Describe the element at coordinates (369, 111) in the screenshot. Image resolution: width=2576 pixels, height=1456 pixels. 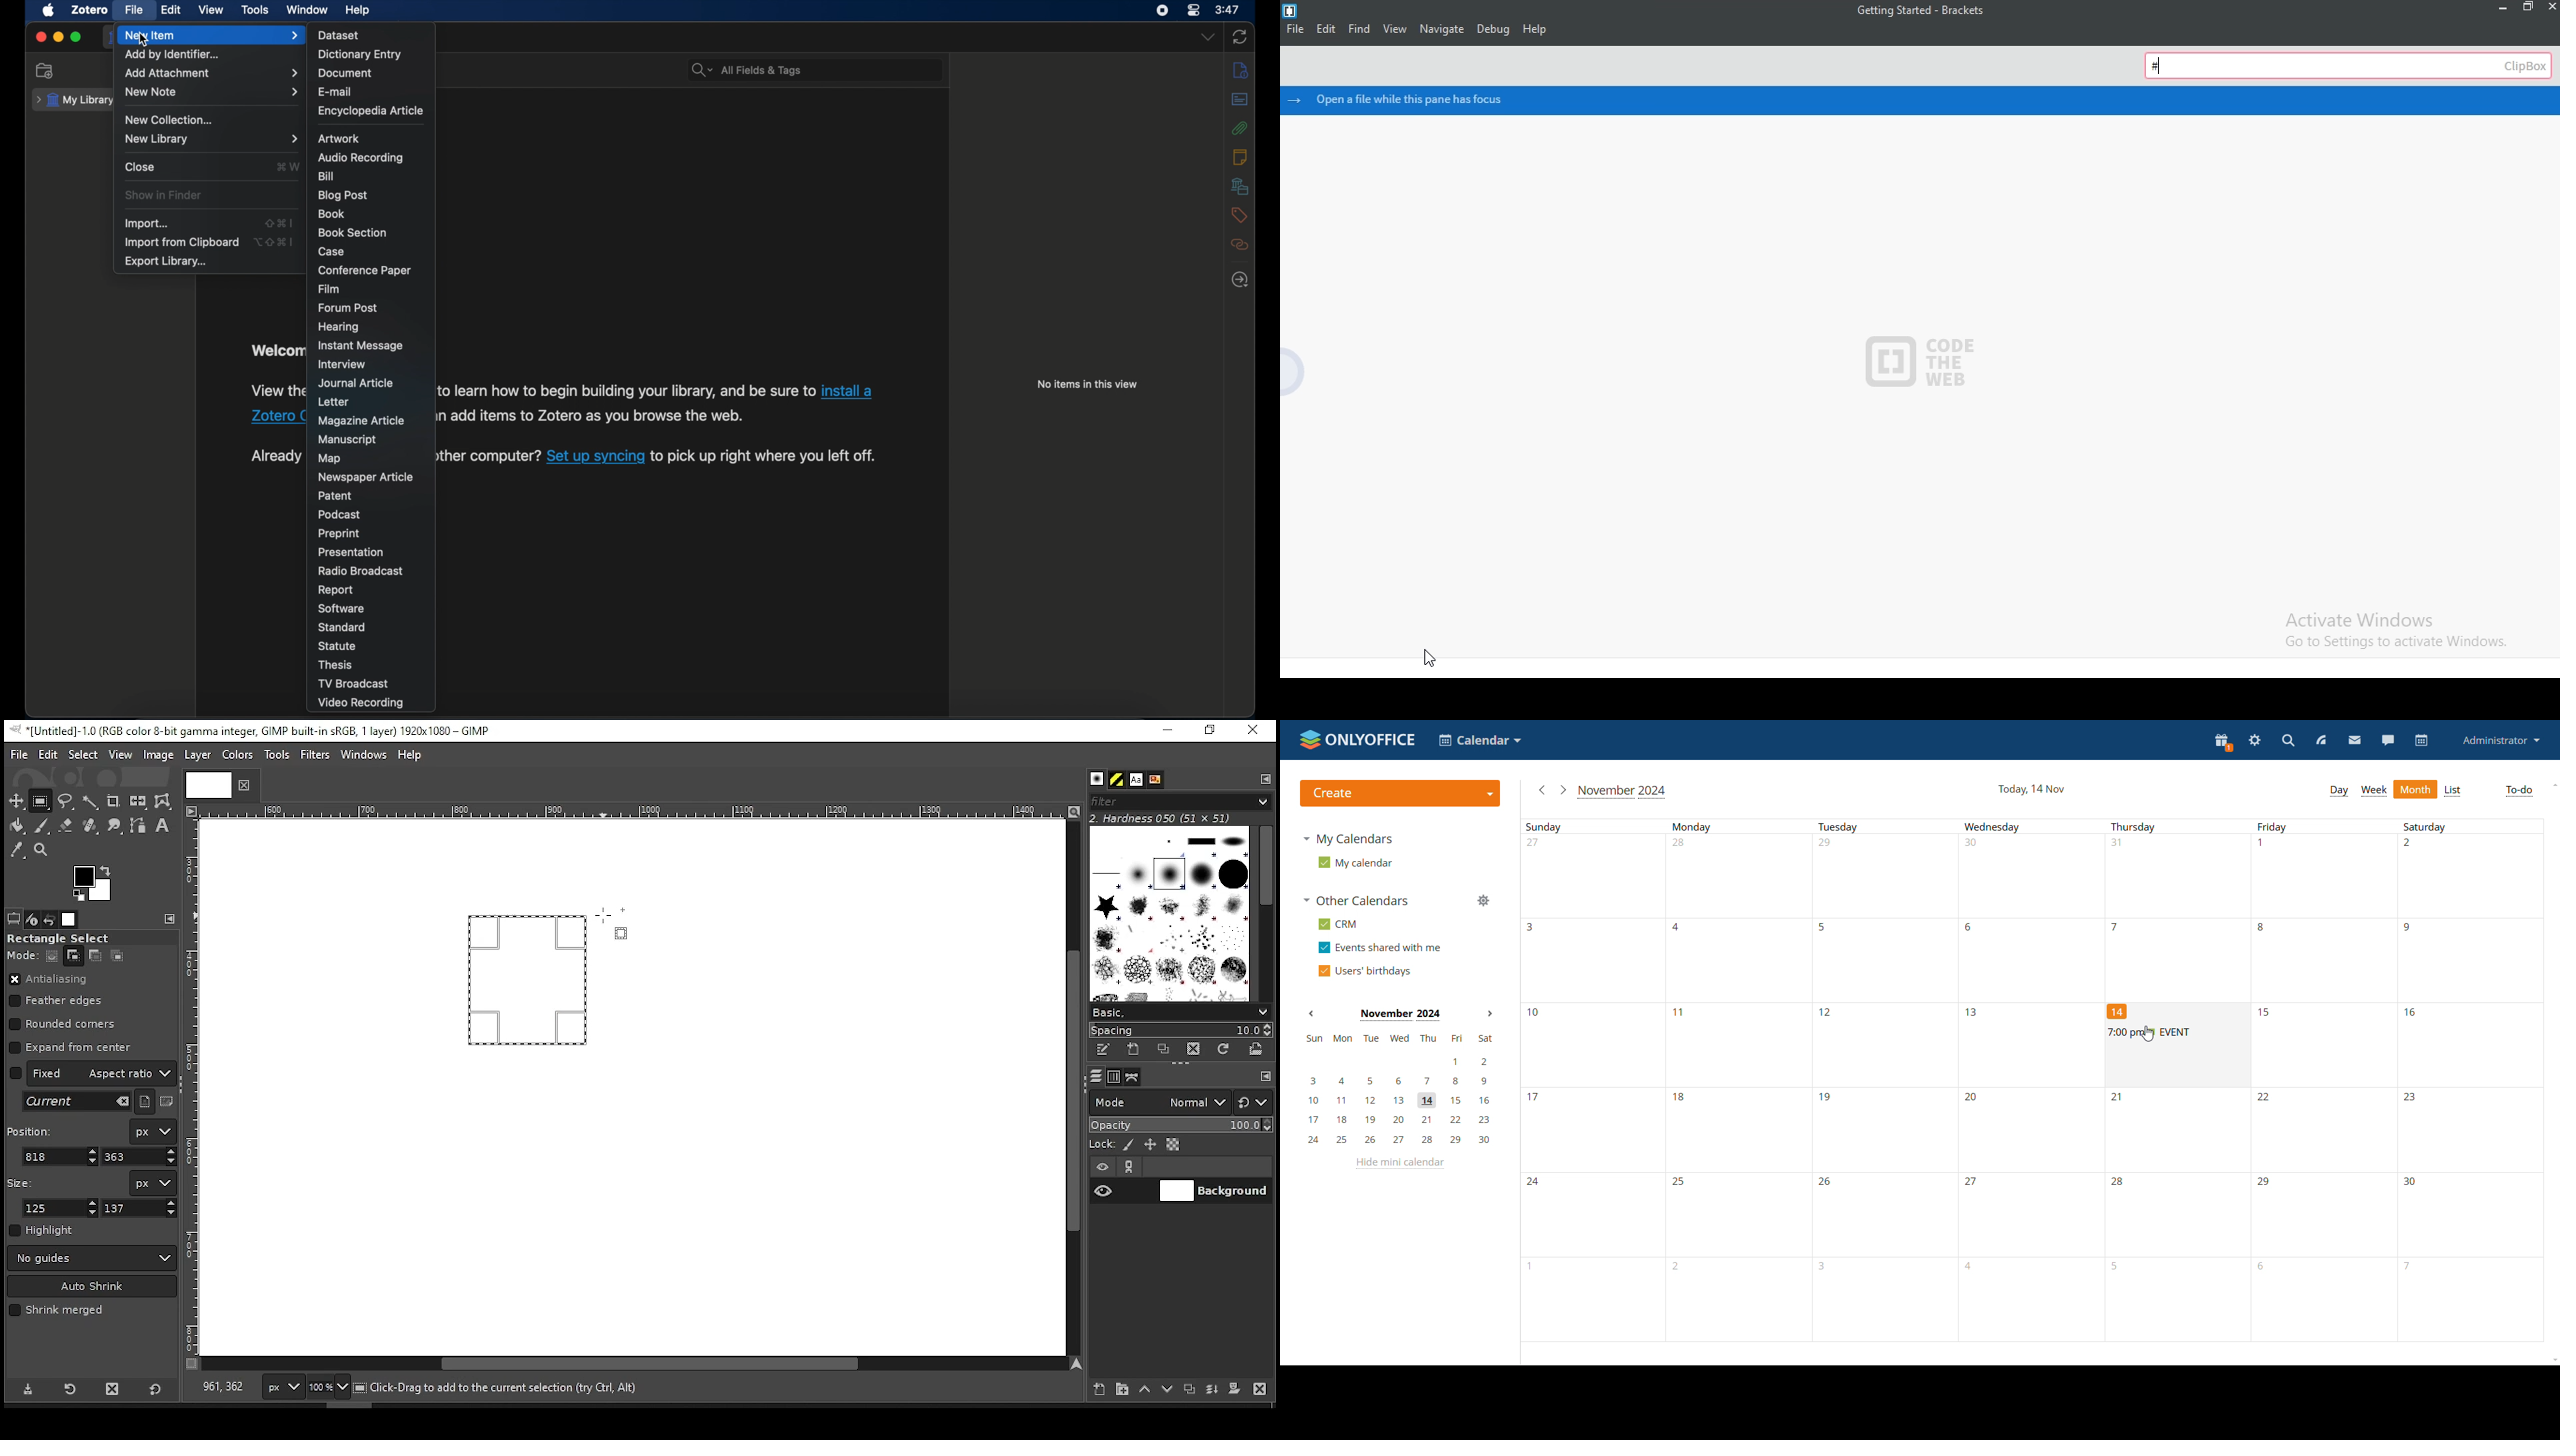
I see `encyclopedia article` at that location.